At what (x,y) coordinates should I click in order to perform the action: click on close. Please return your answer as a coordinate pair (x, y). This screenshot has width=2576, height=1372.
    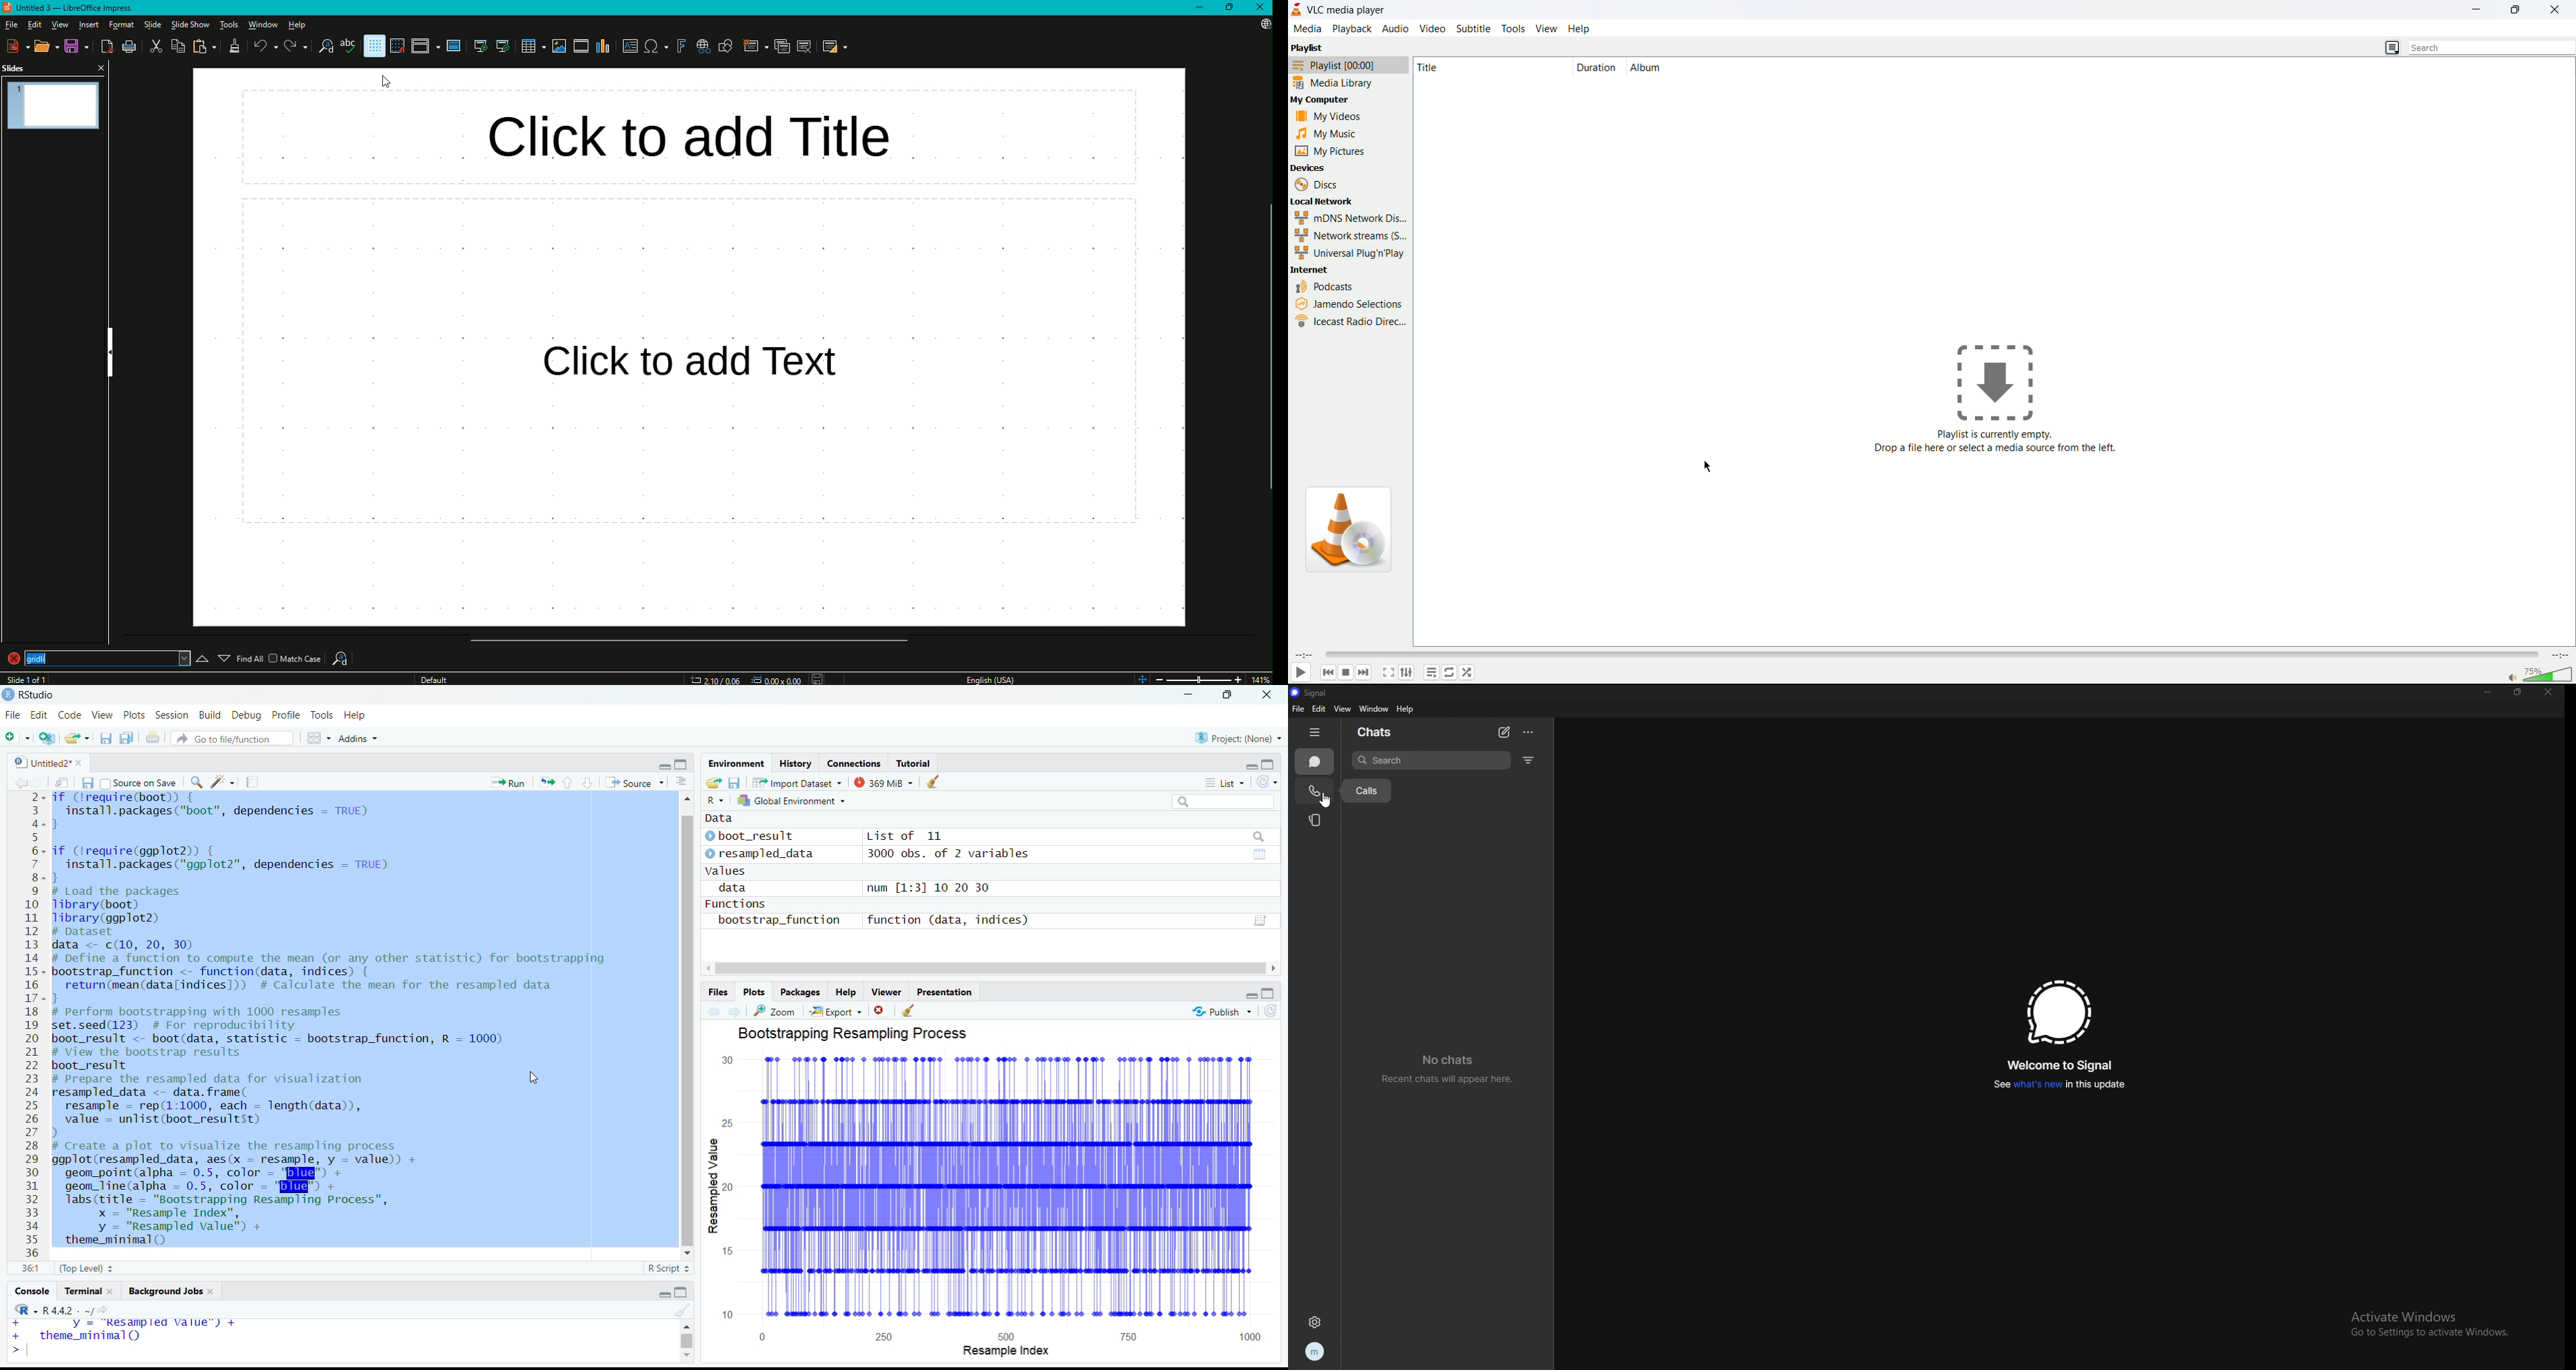
    Looking at the image, I should click on (1259, 695).